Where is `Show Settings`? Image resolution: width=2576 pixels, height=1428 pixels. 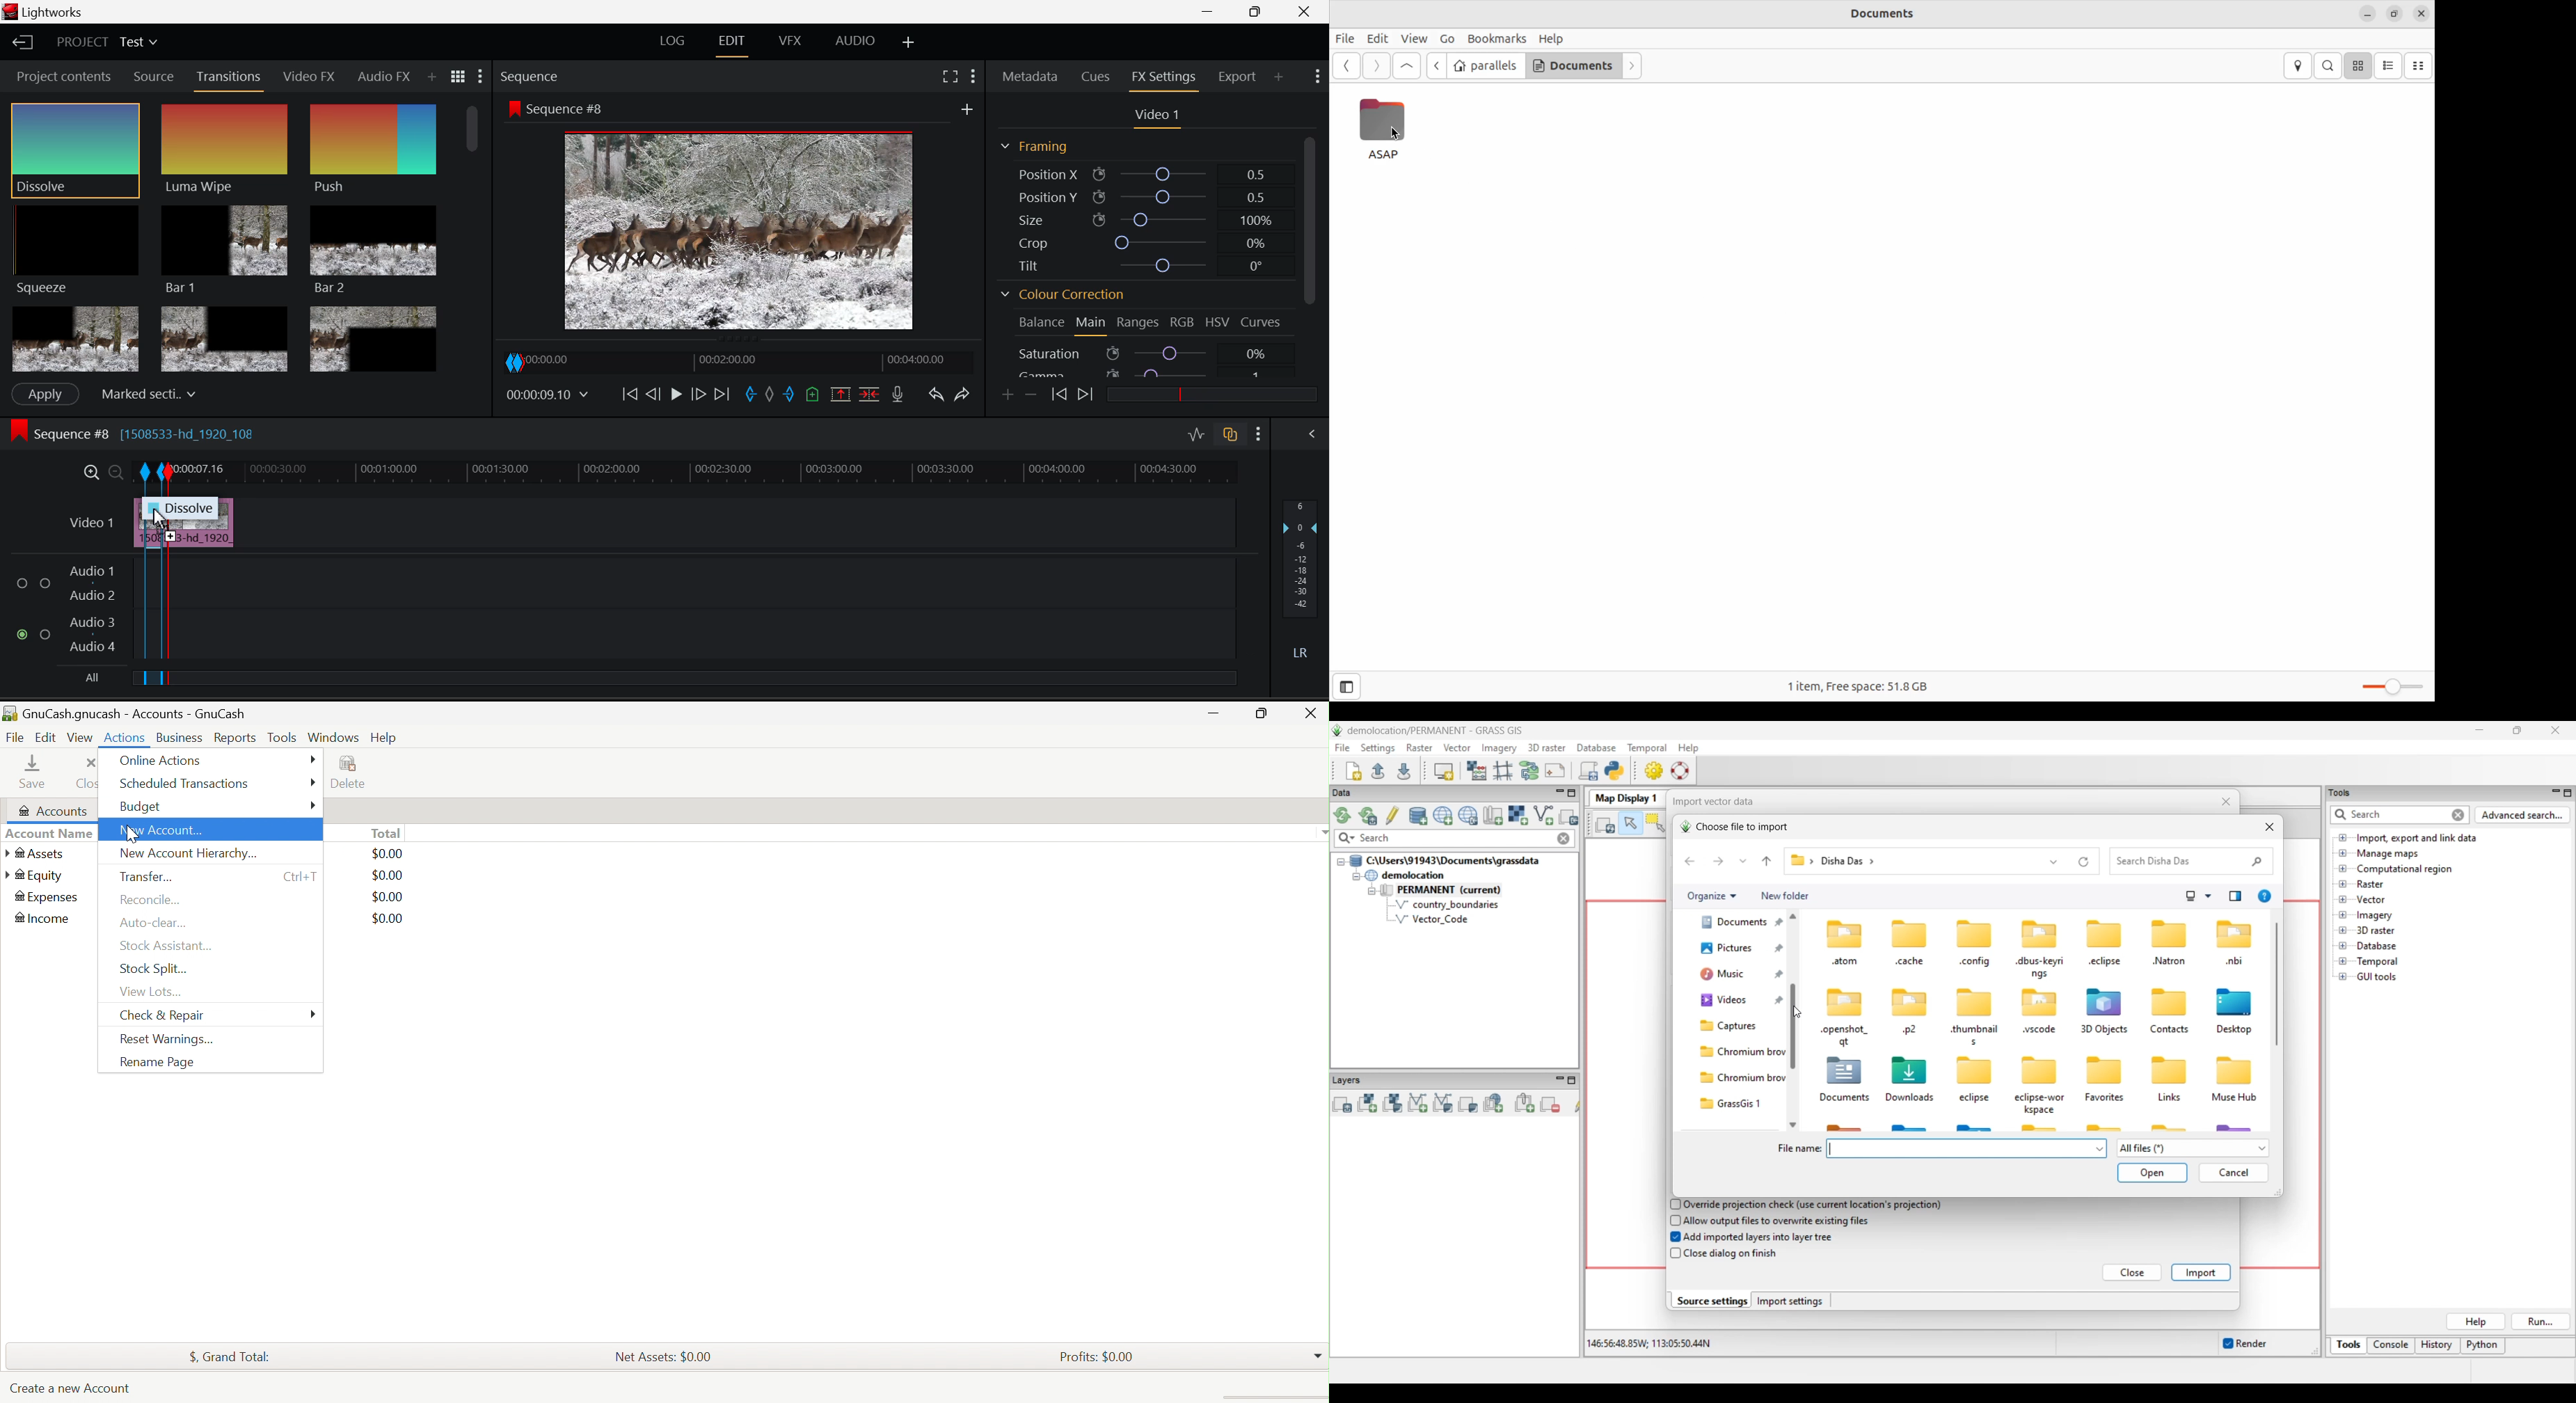 Show Settings is located at coordinates (1258, 434).